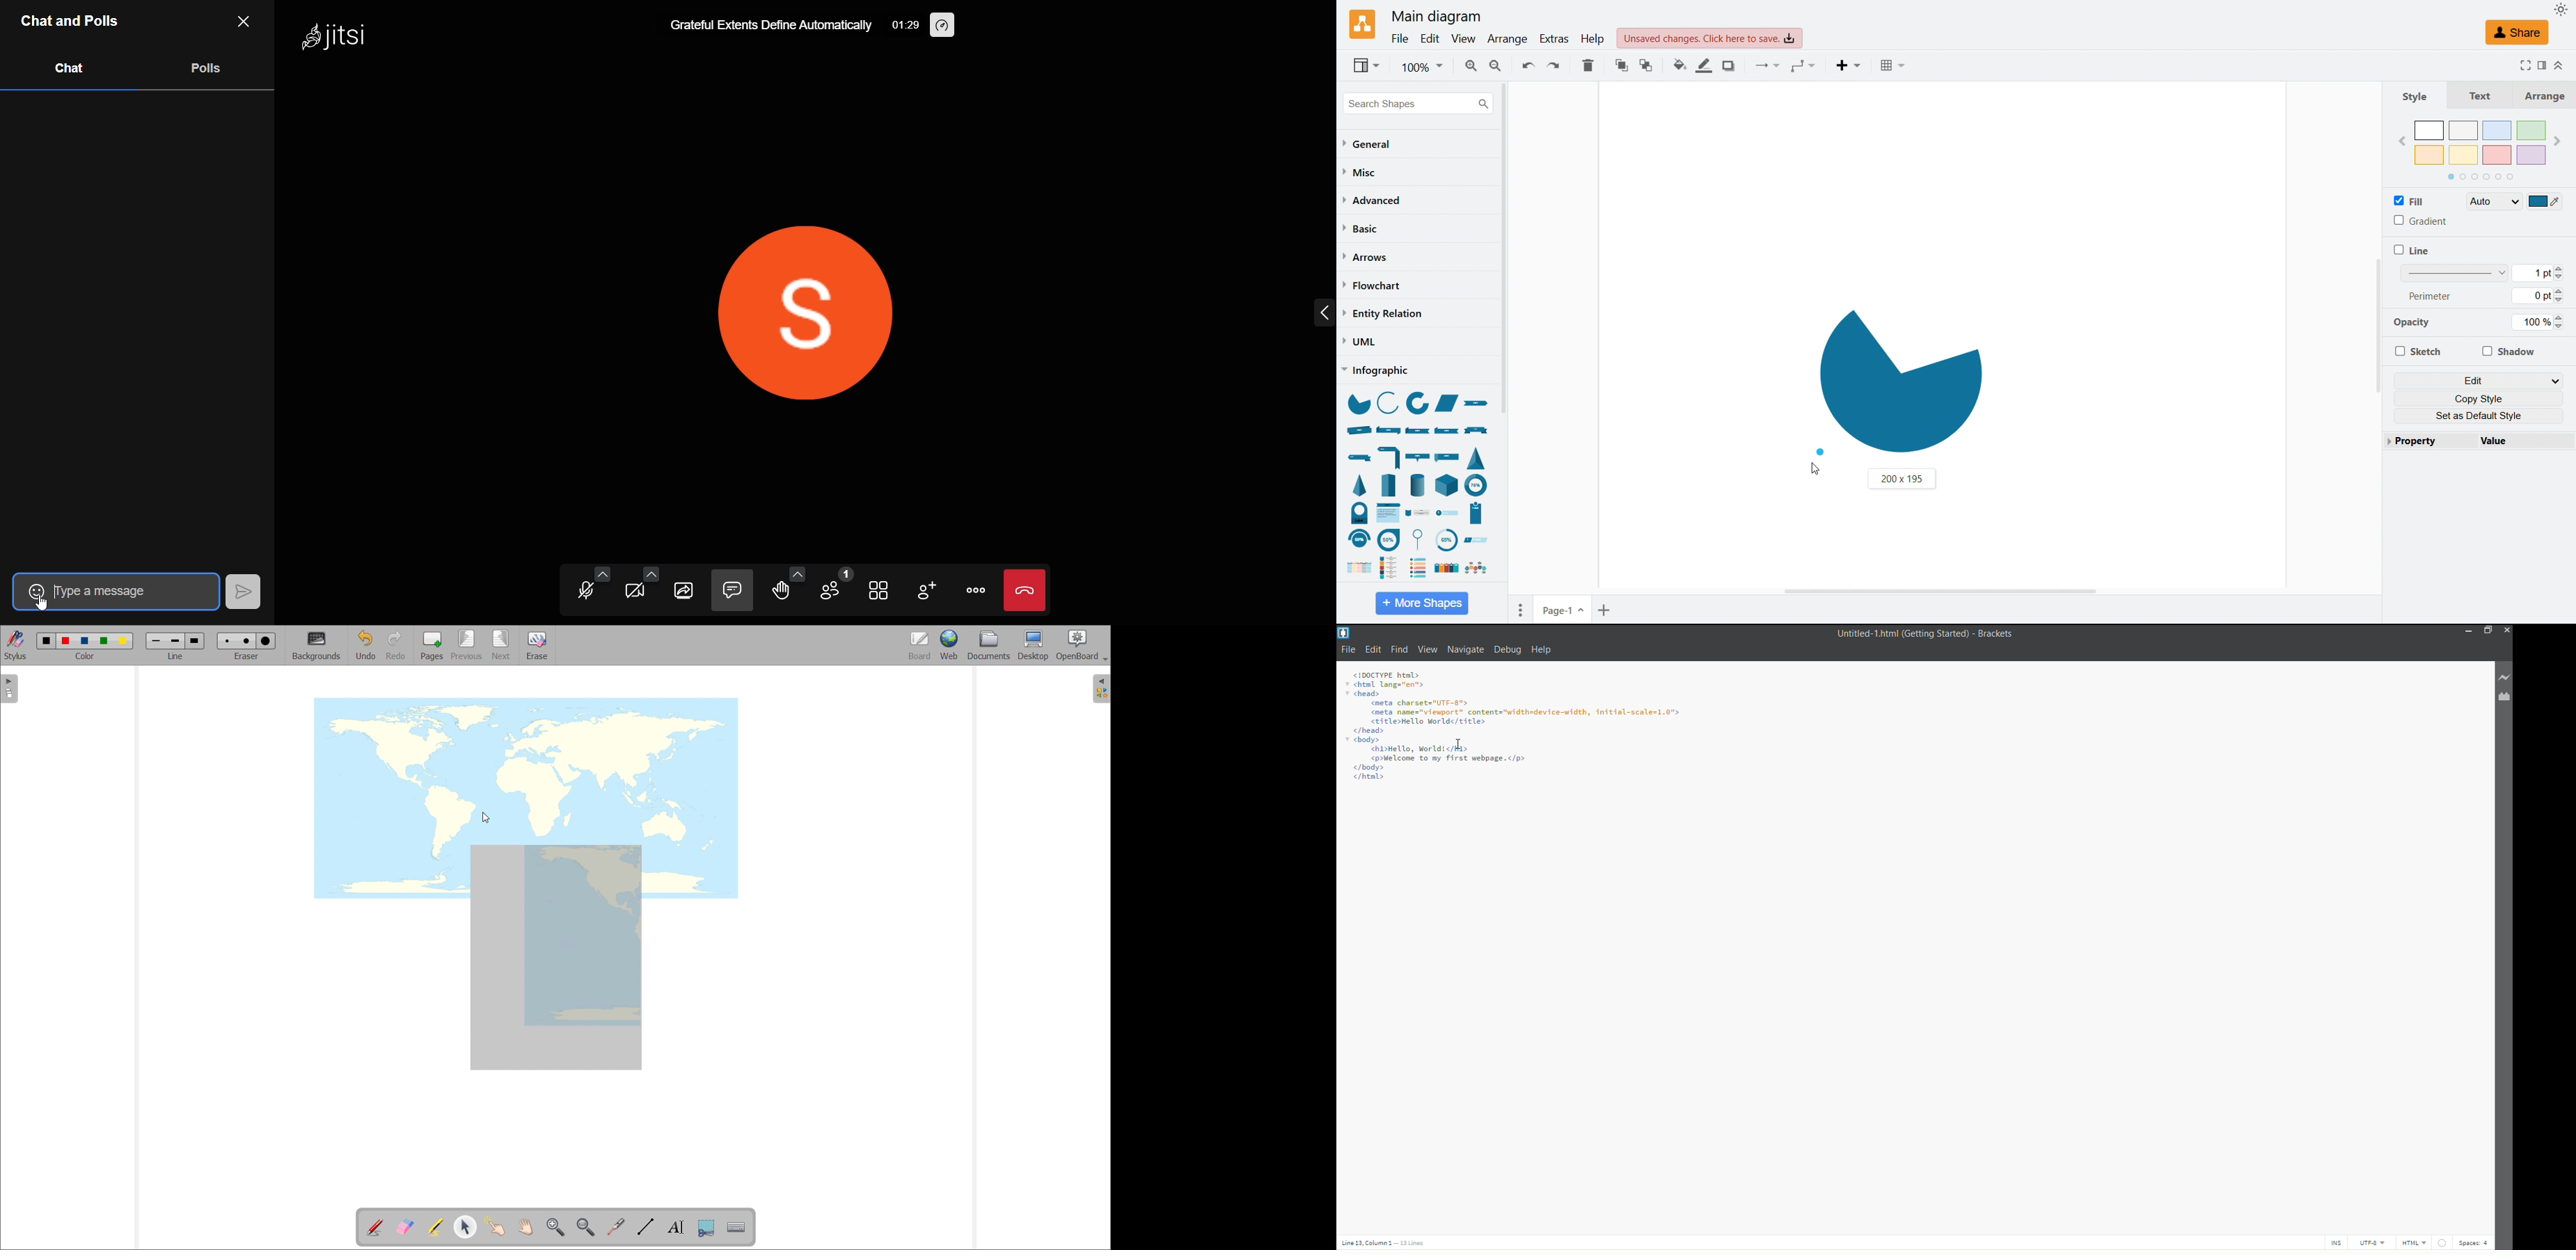 The width and height of the screenshot is (2576, 1260). What do you see at coordinates (1497, 65) in the screenshot?
I see `Zoom out ` at bounding box center [1497, 65].